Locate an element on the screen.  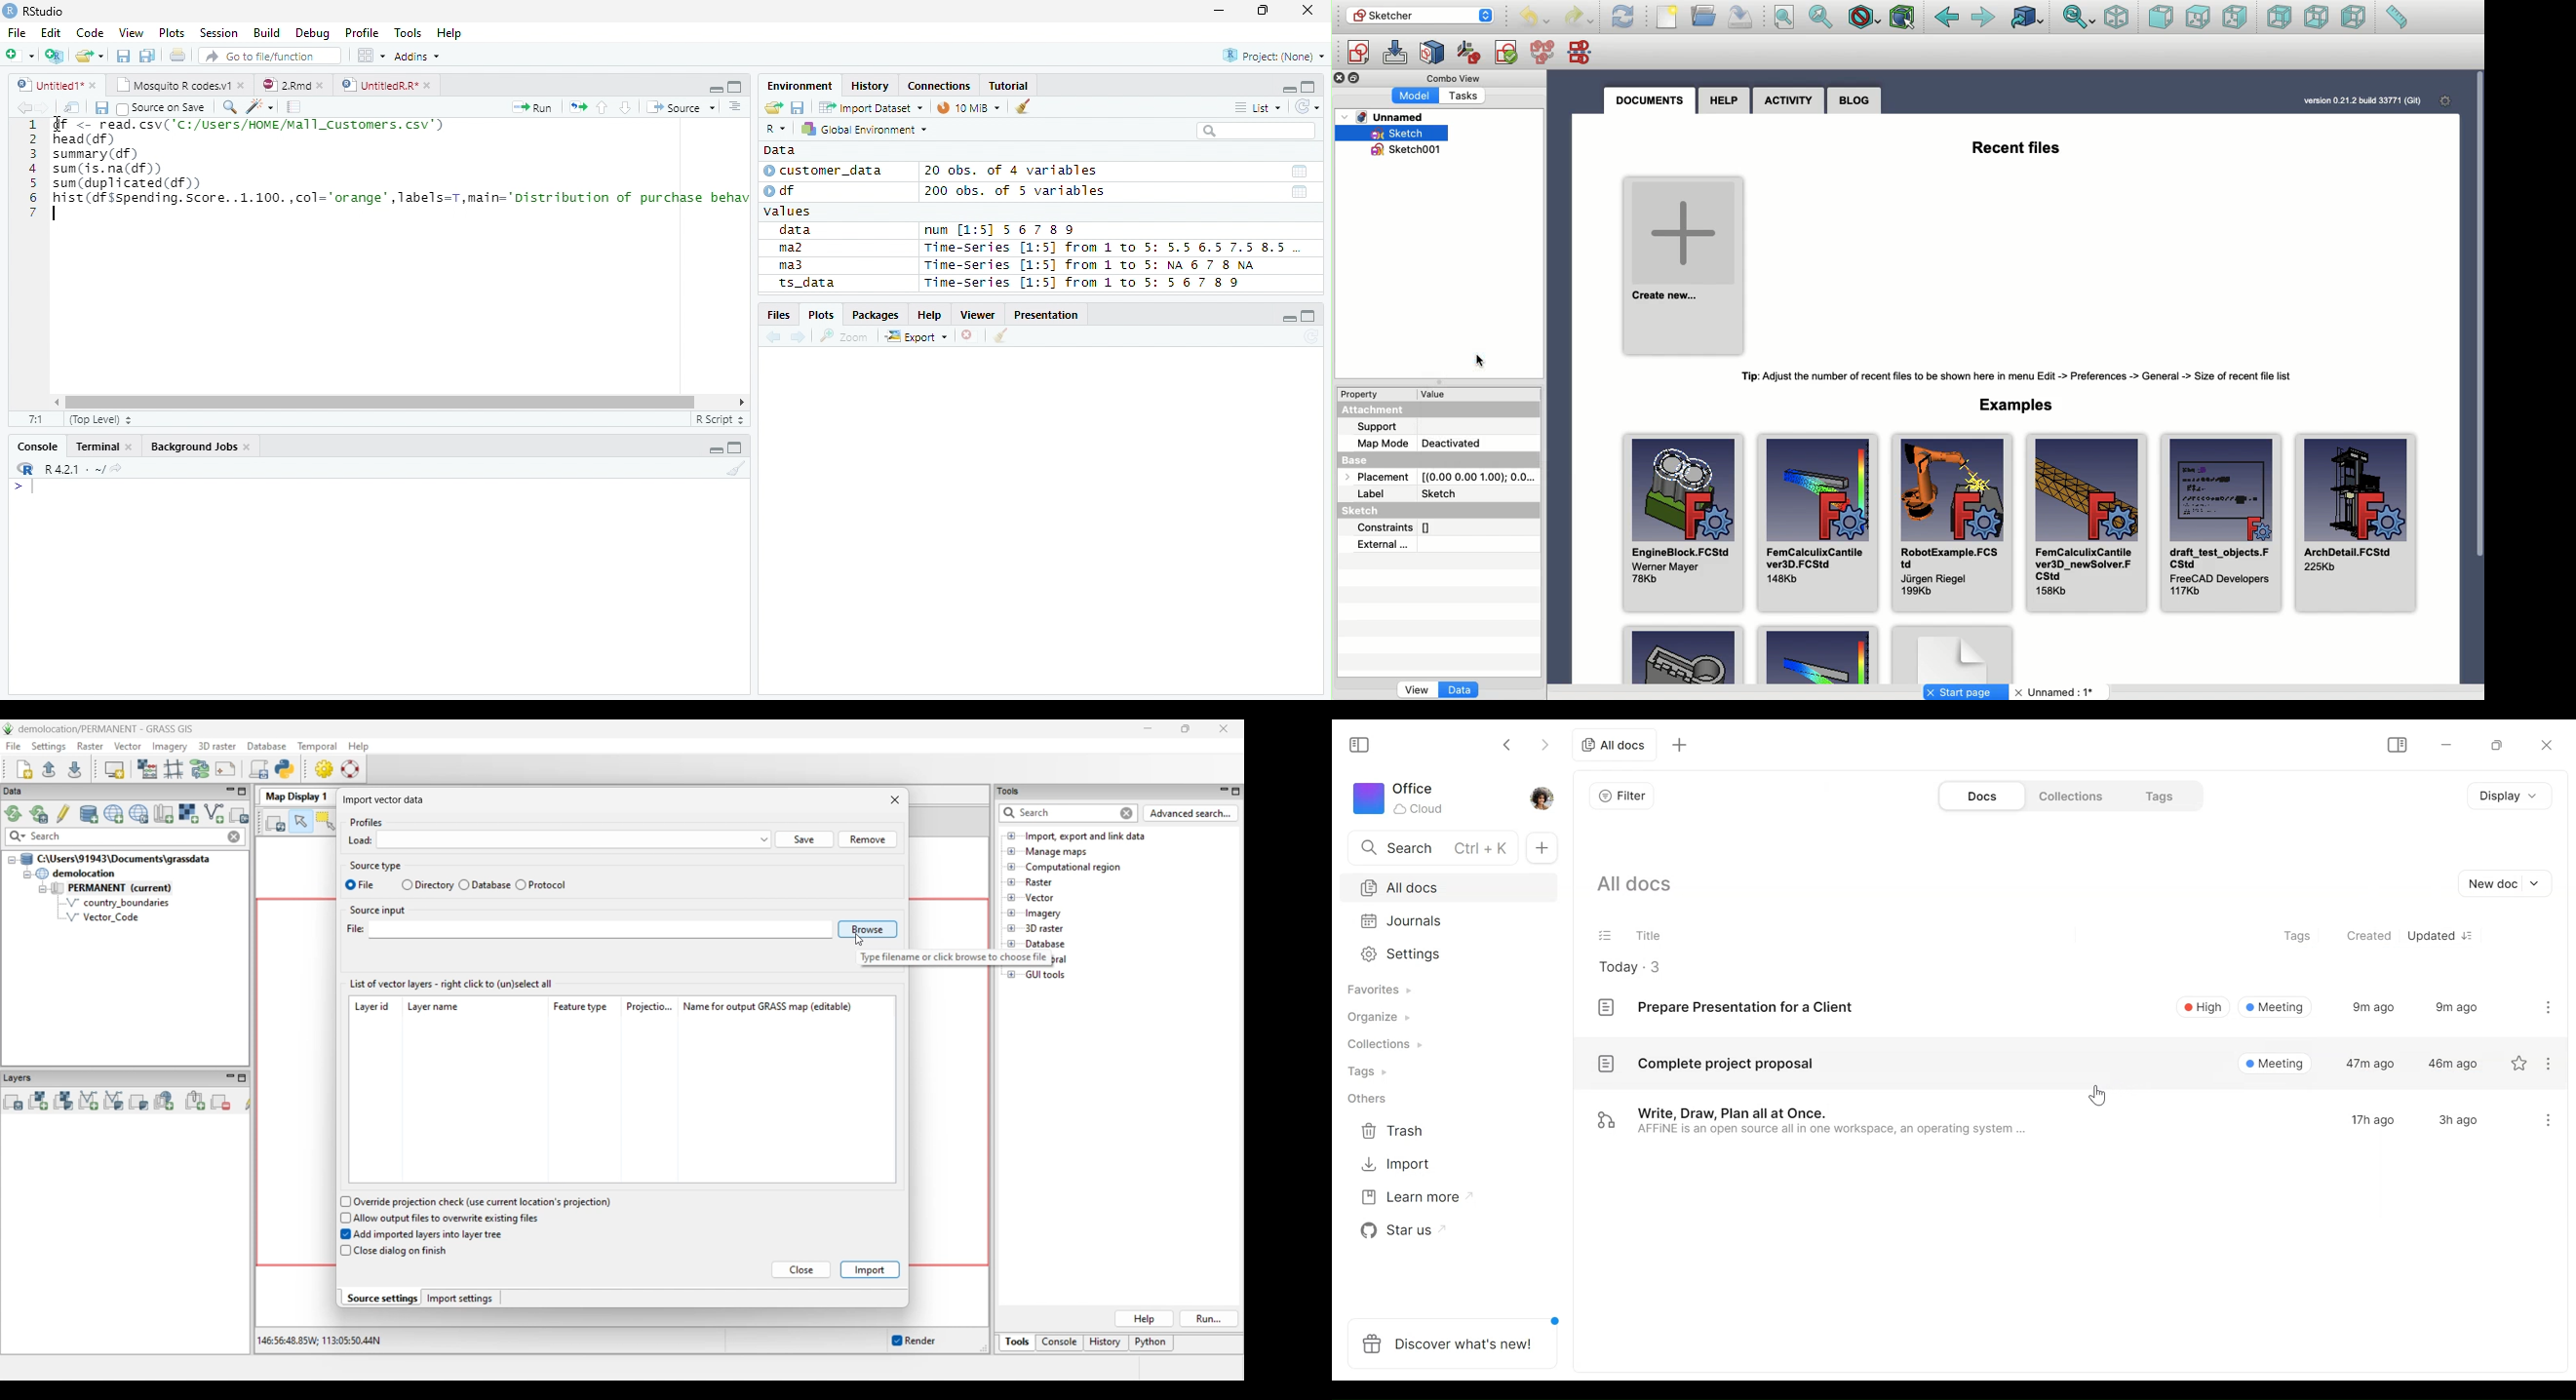
Tools is located at coordinates (411, 31).